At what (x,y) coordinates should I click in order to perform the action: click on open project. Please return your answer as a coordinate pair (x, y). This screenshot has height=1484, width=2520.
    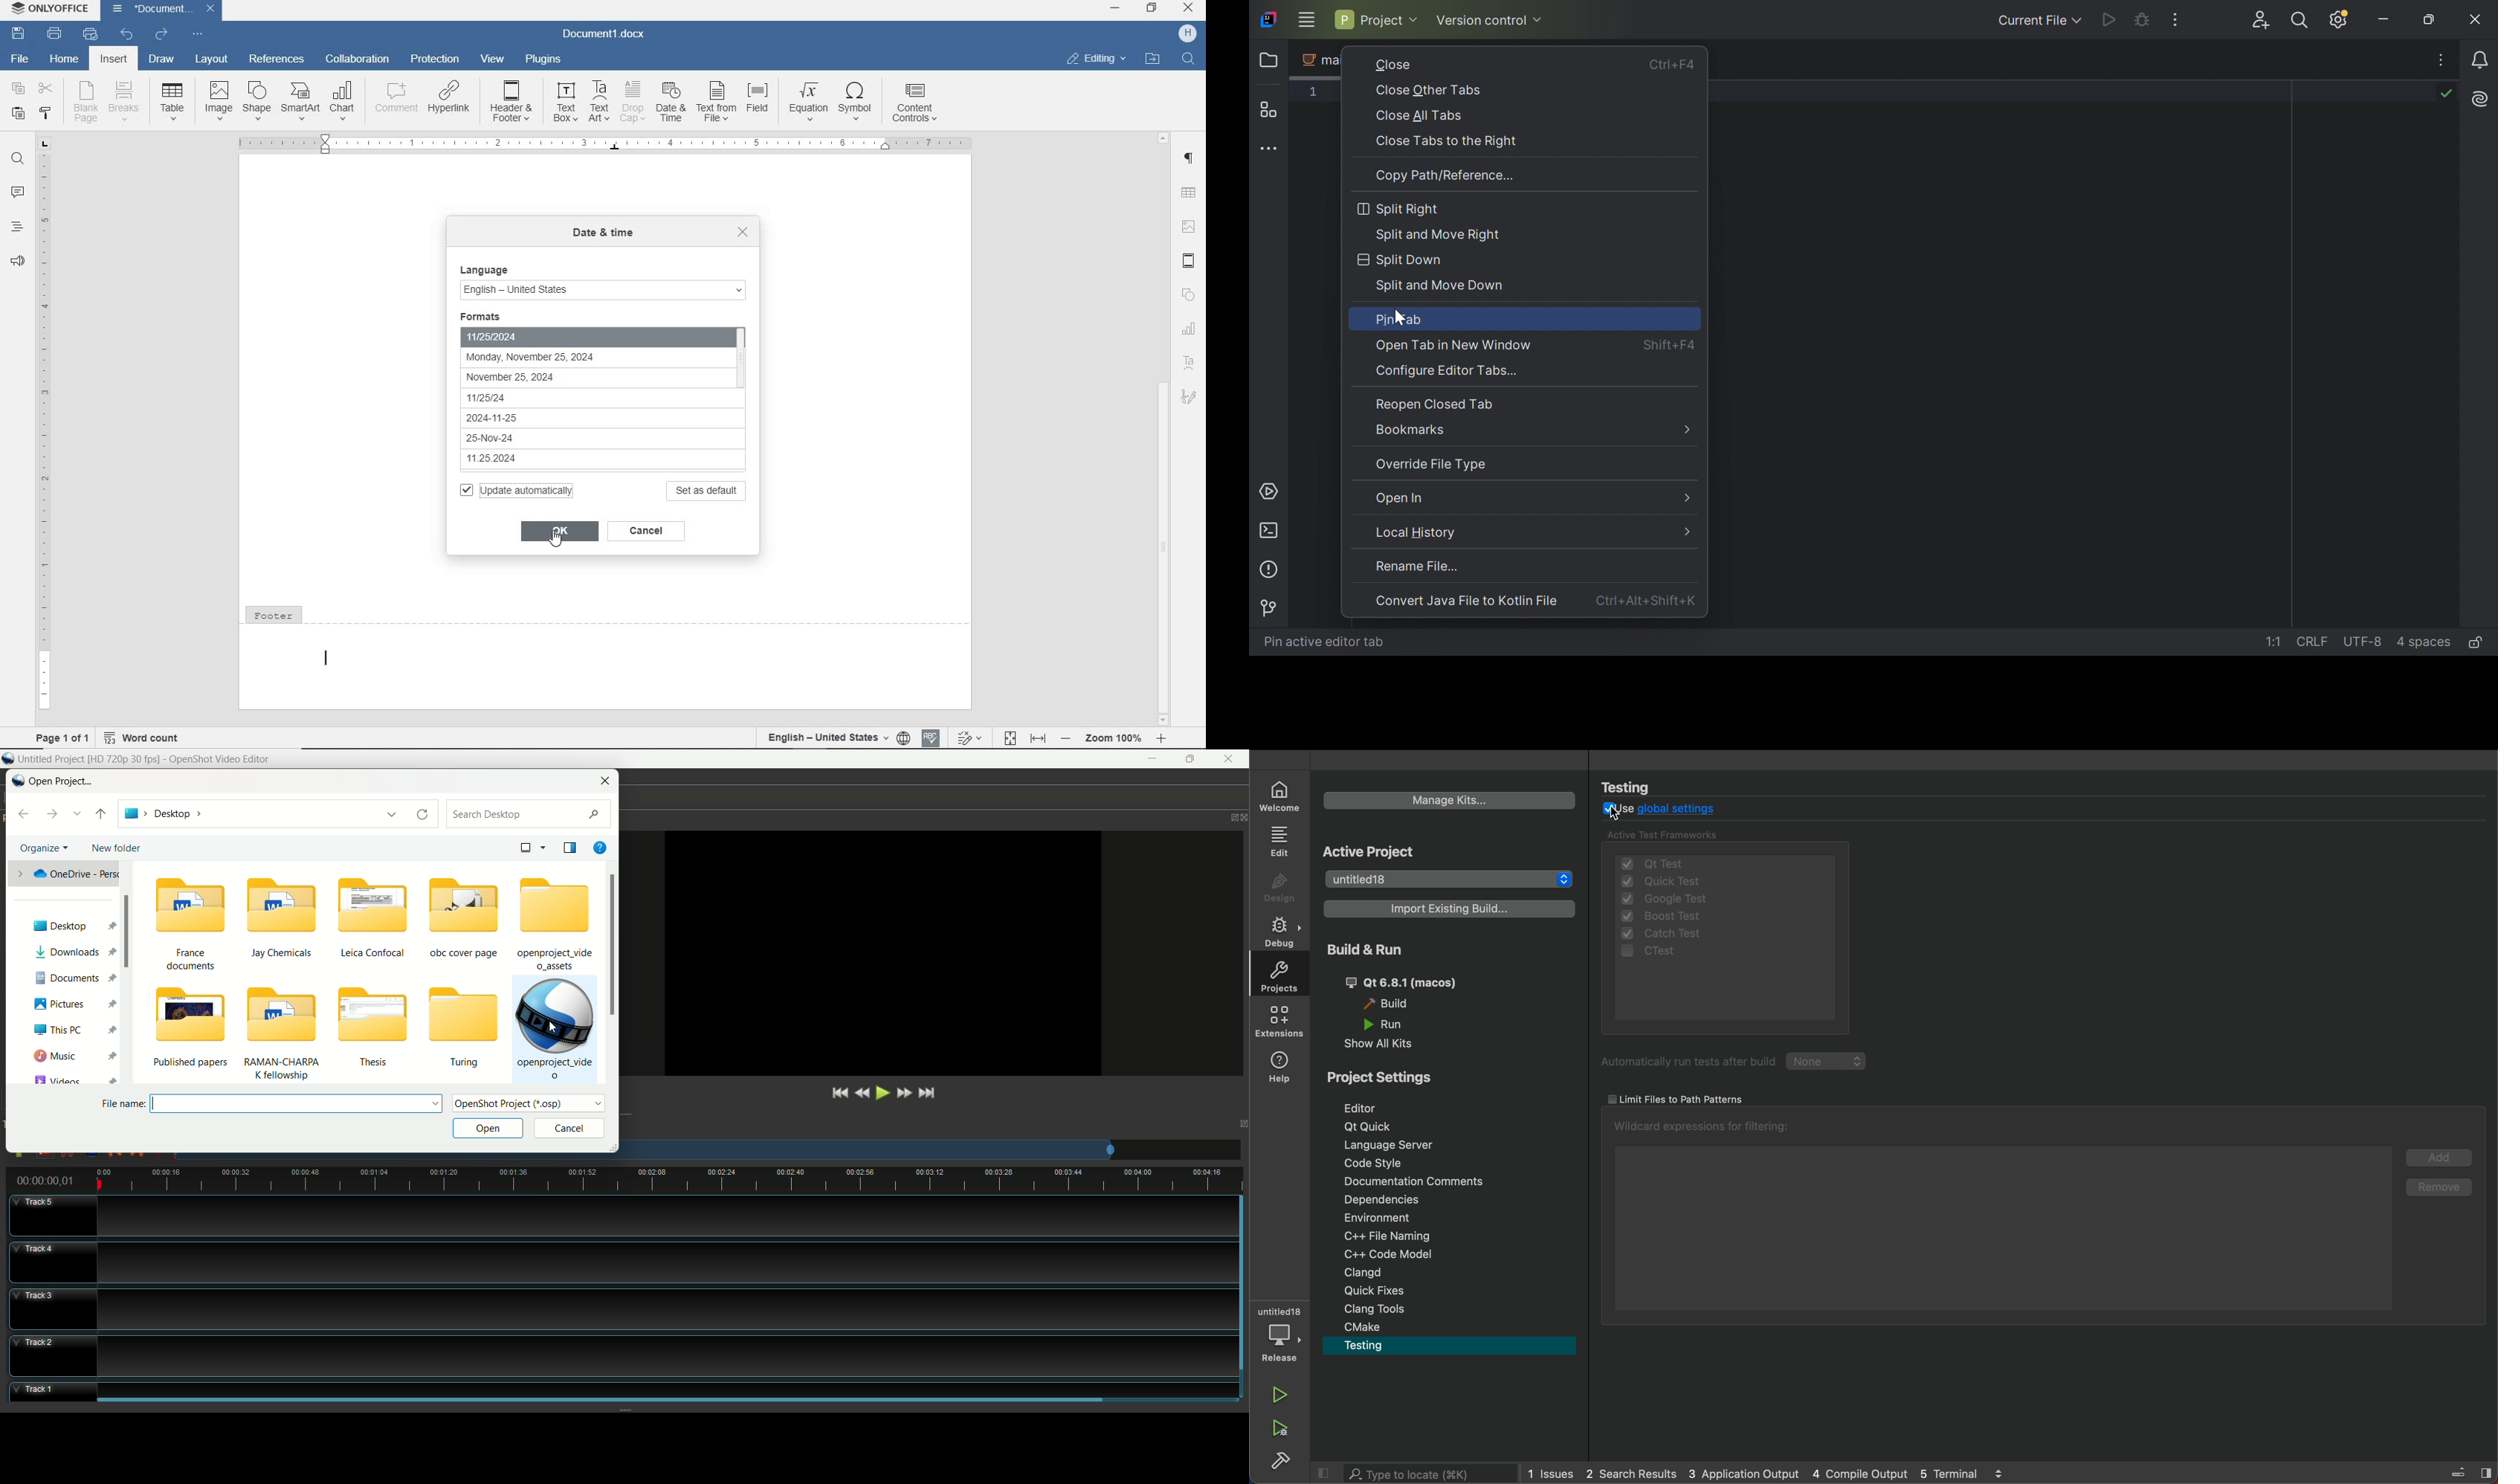
    Looking at the image, I should click on (60, 783).